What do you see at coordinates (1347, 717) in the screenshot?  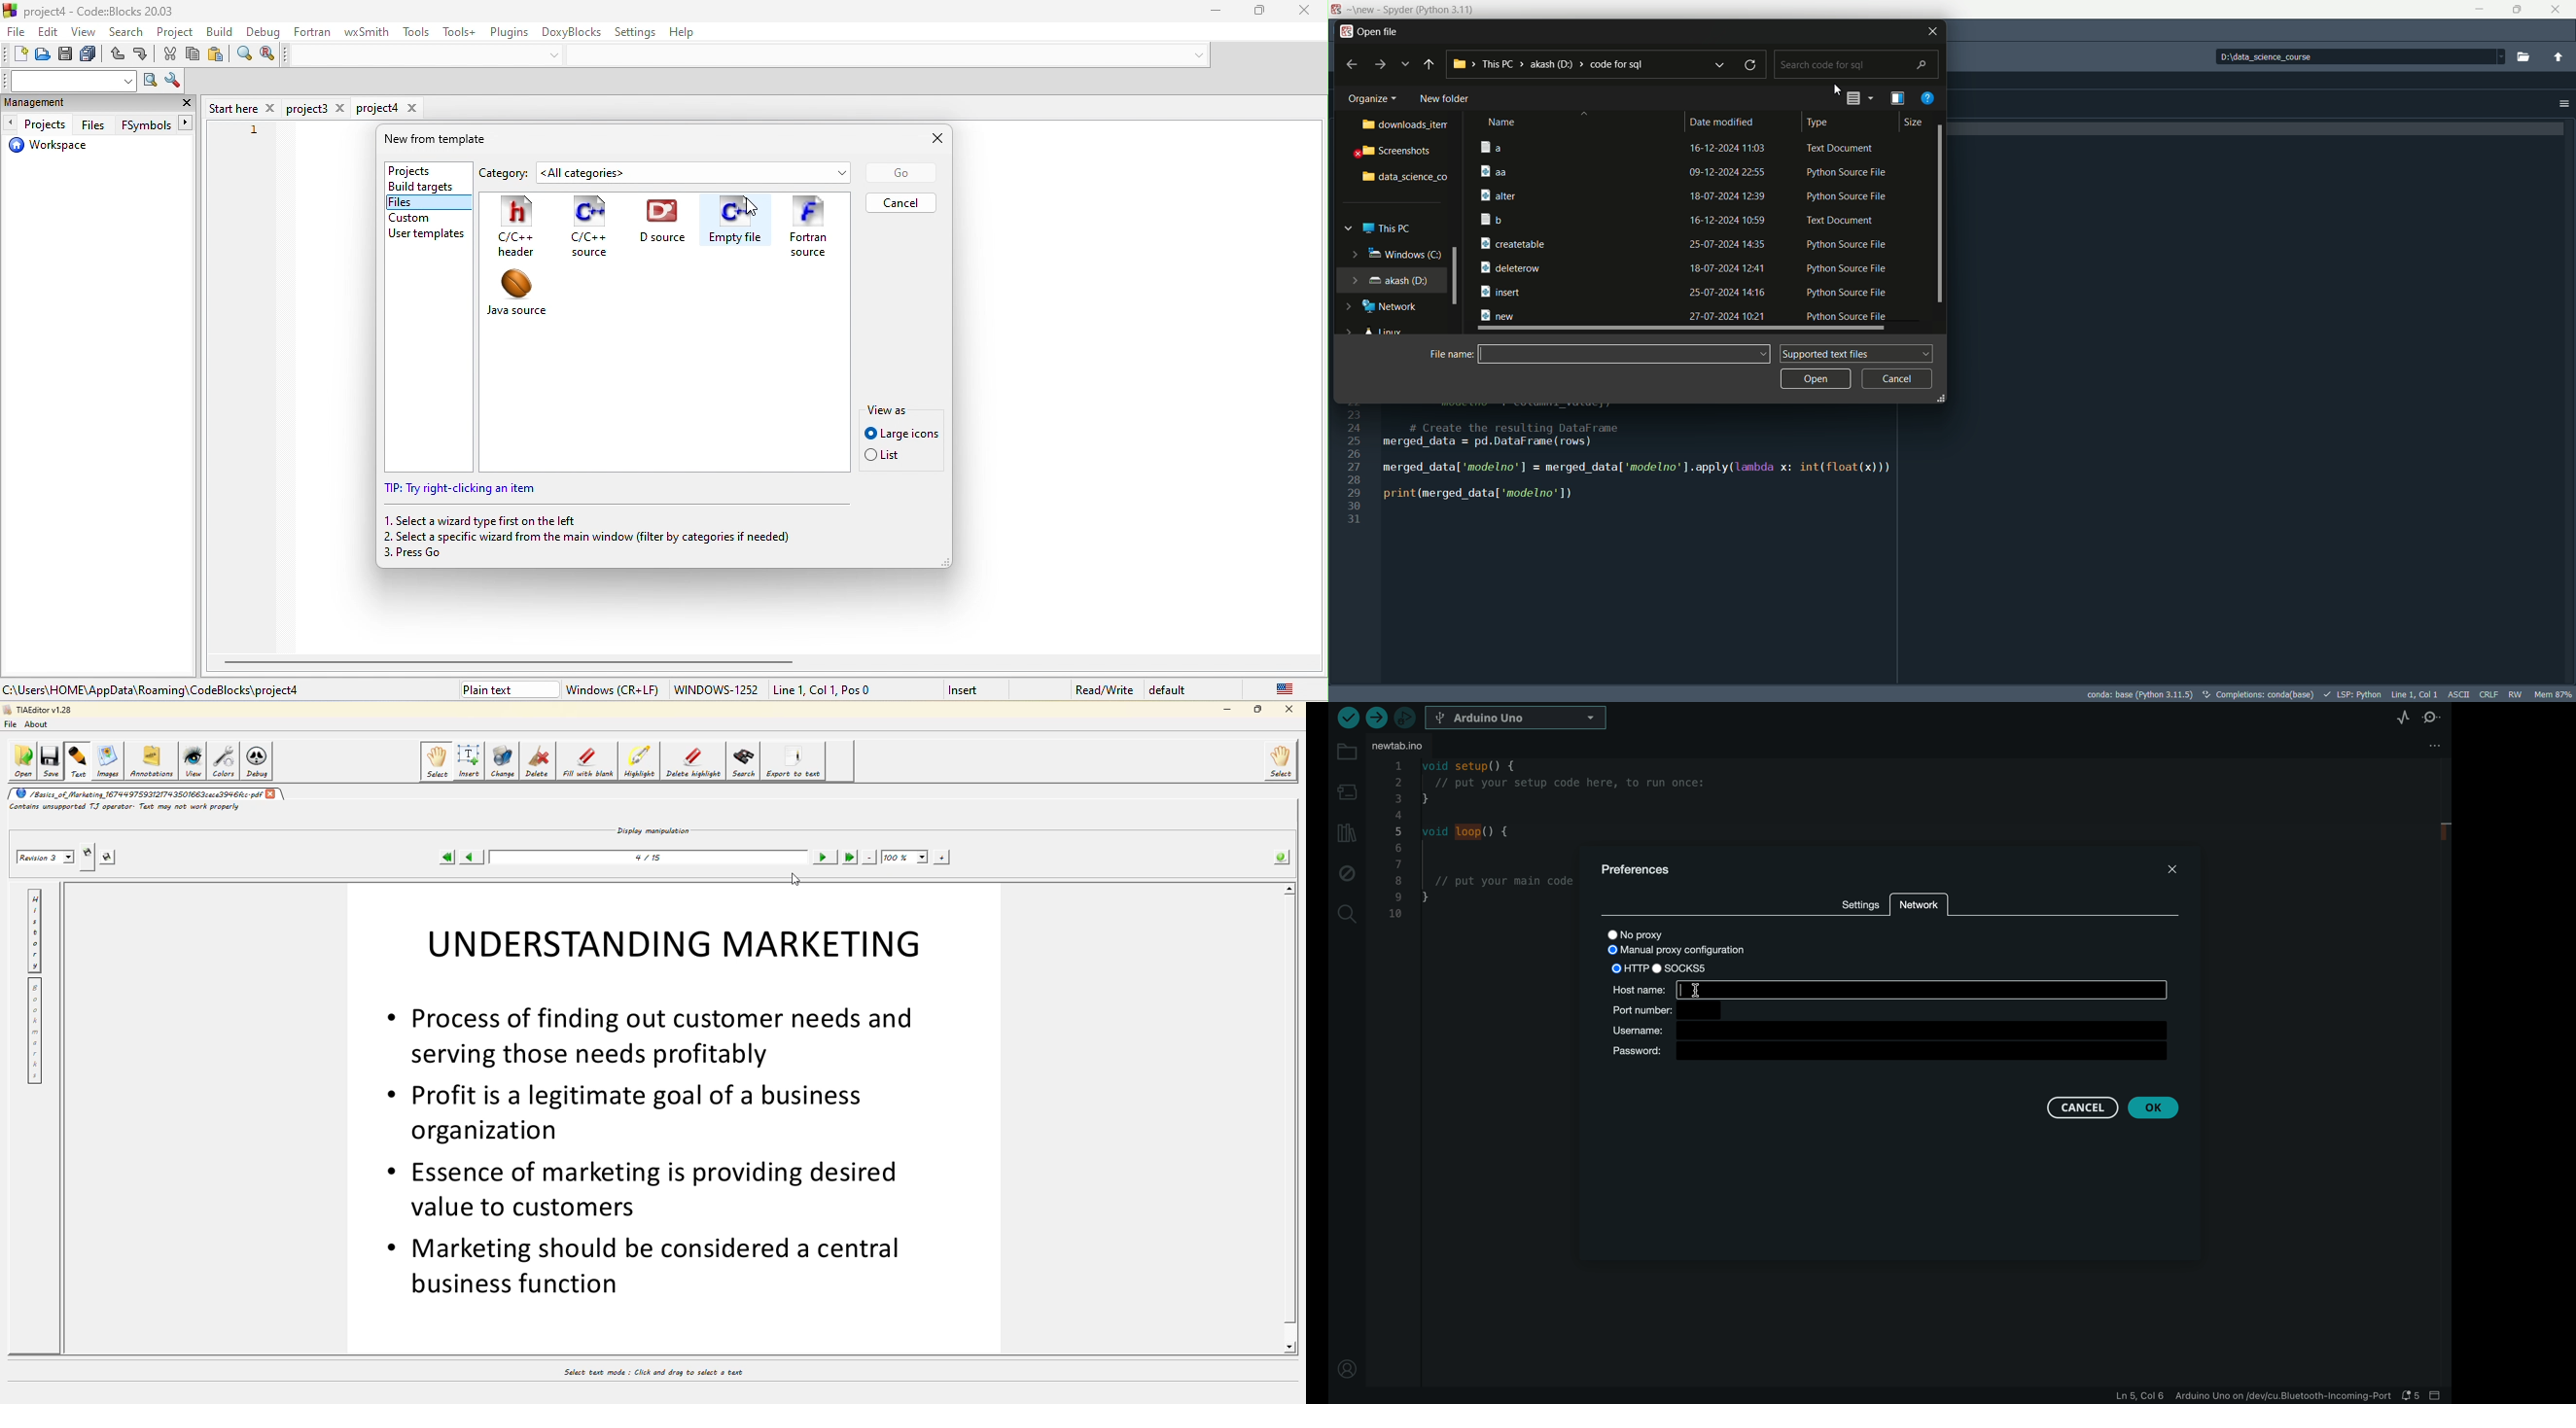 I see `verify` at bounding box center [1347, 717].